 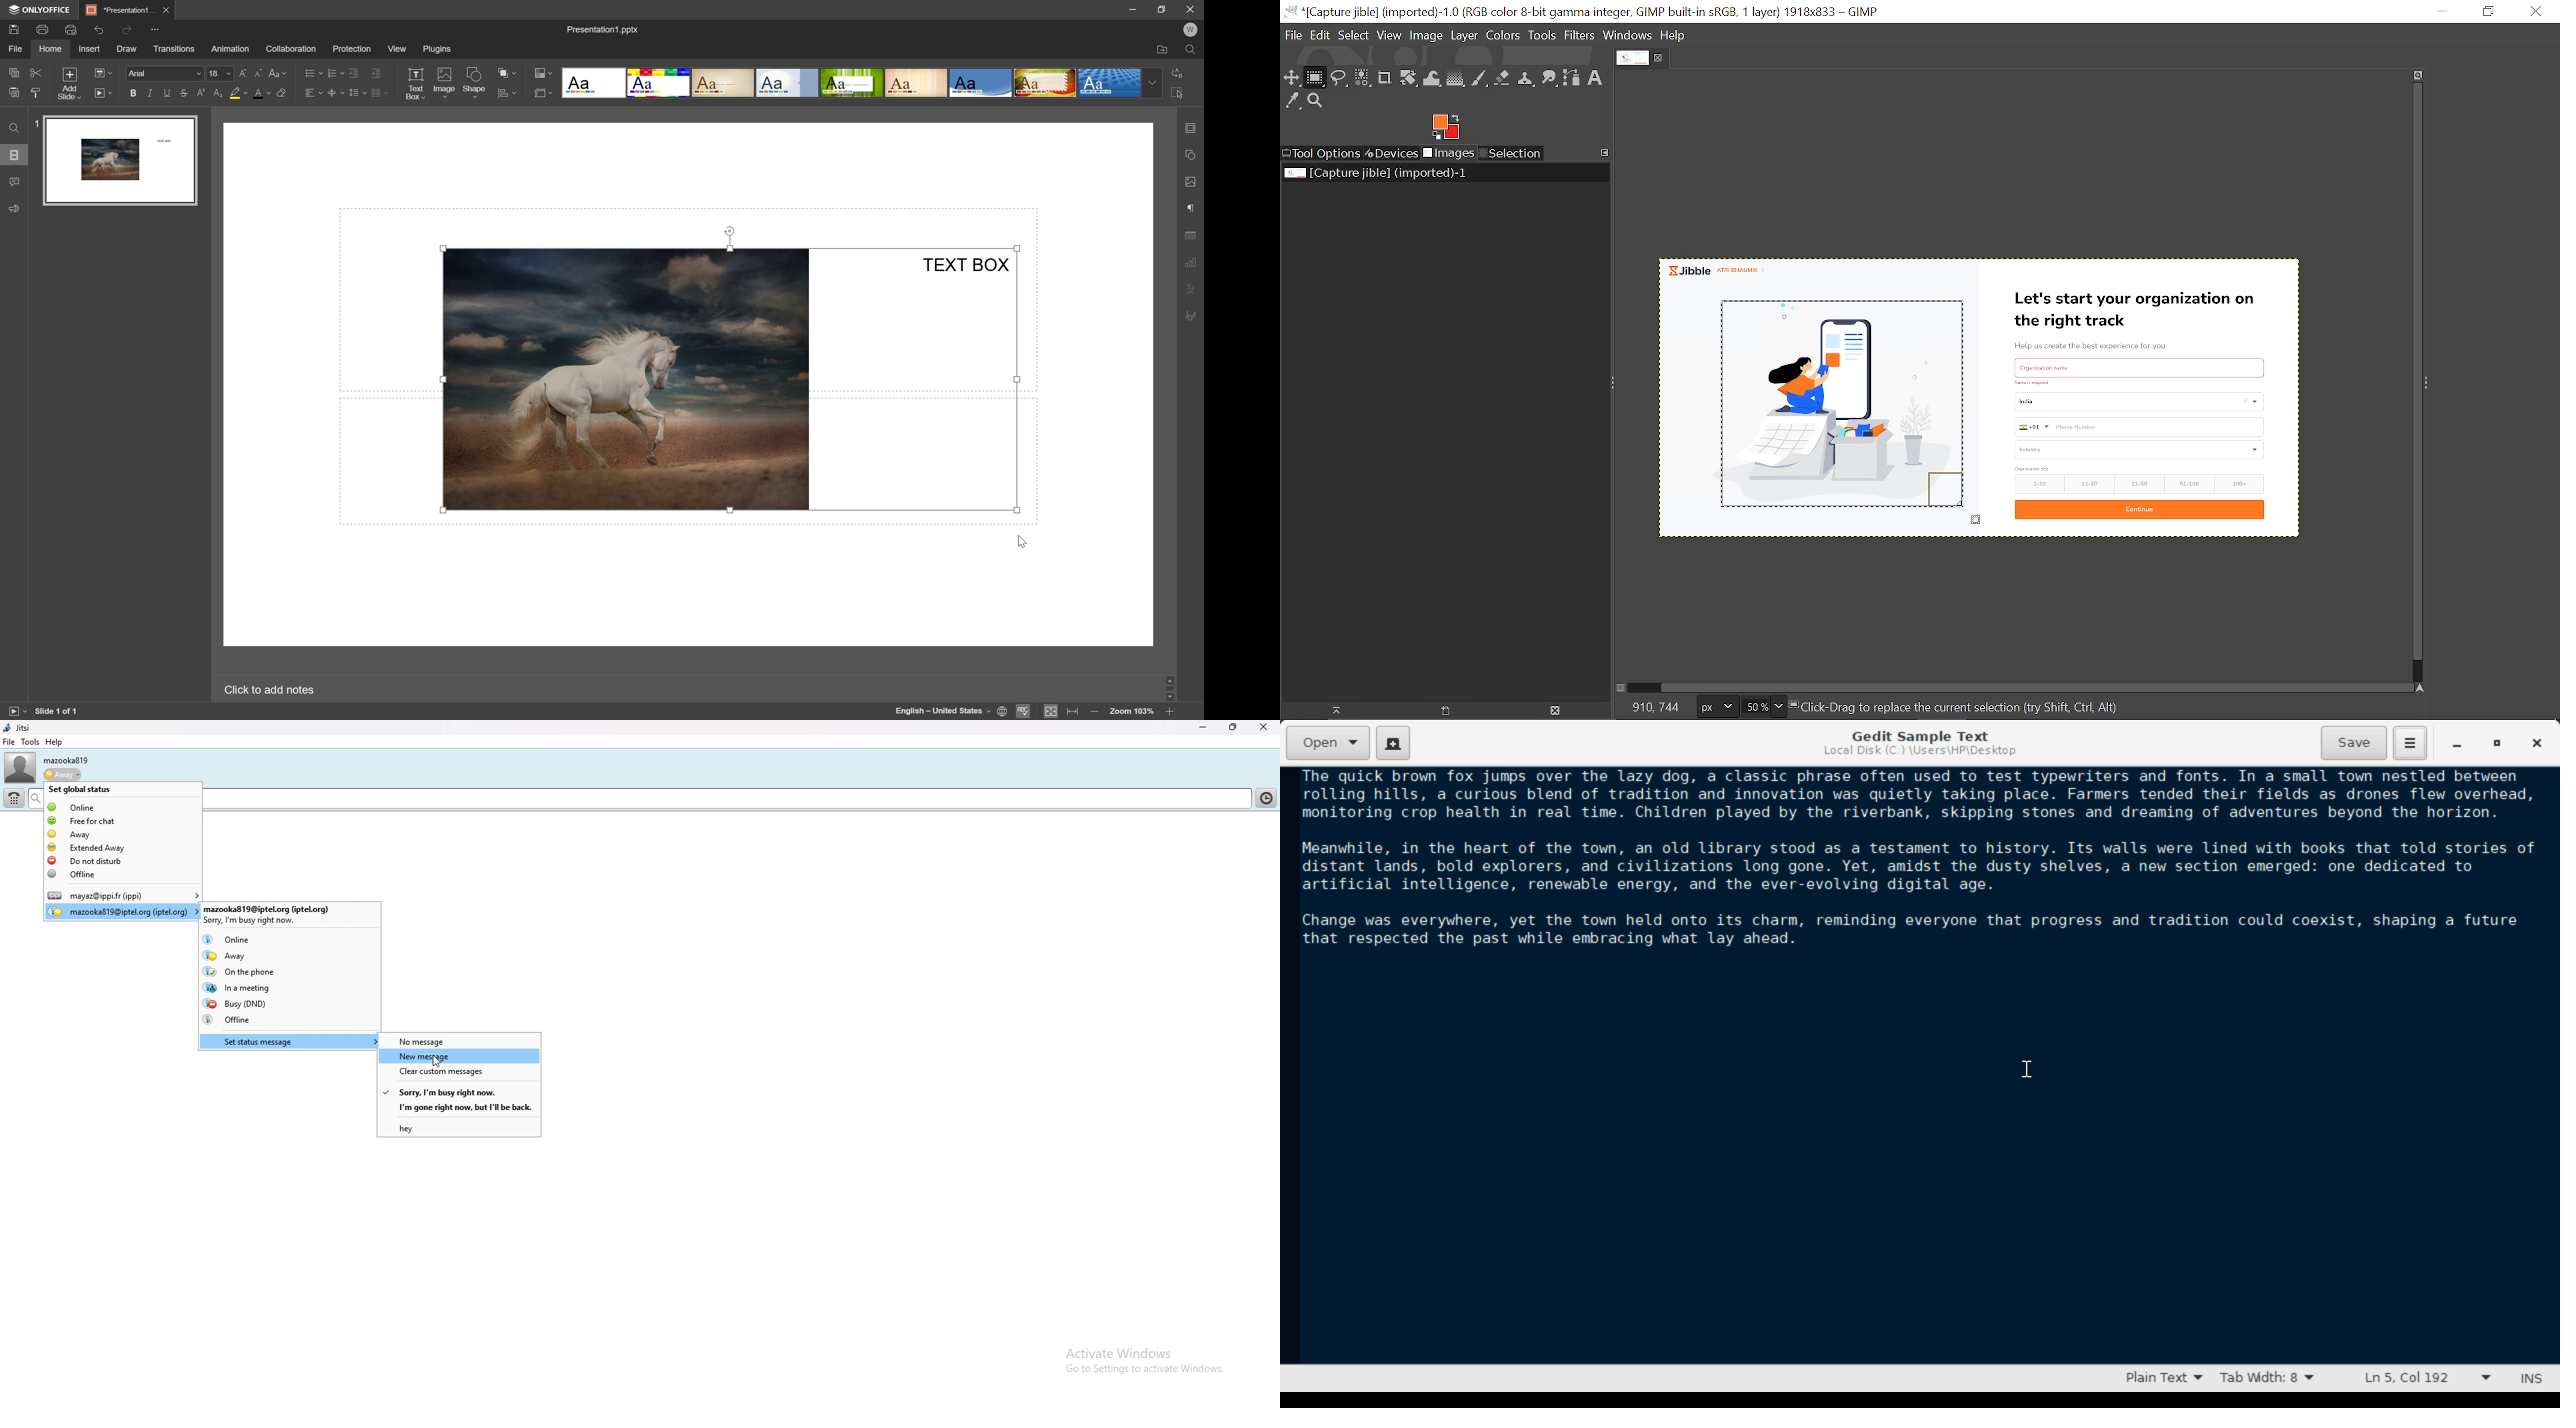 I want to click on change slide layout, so click(x=103, y=72).